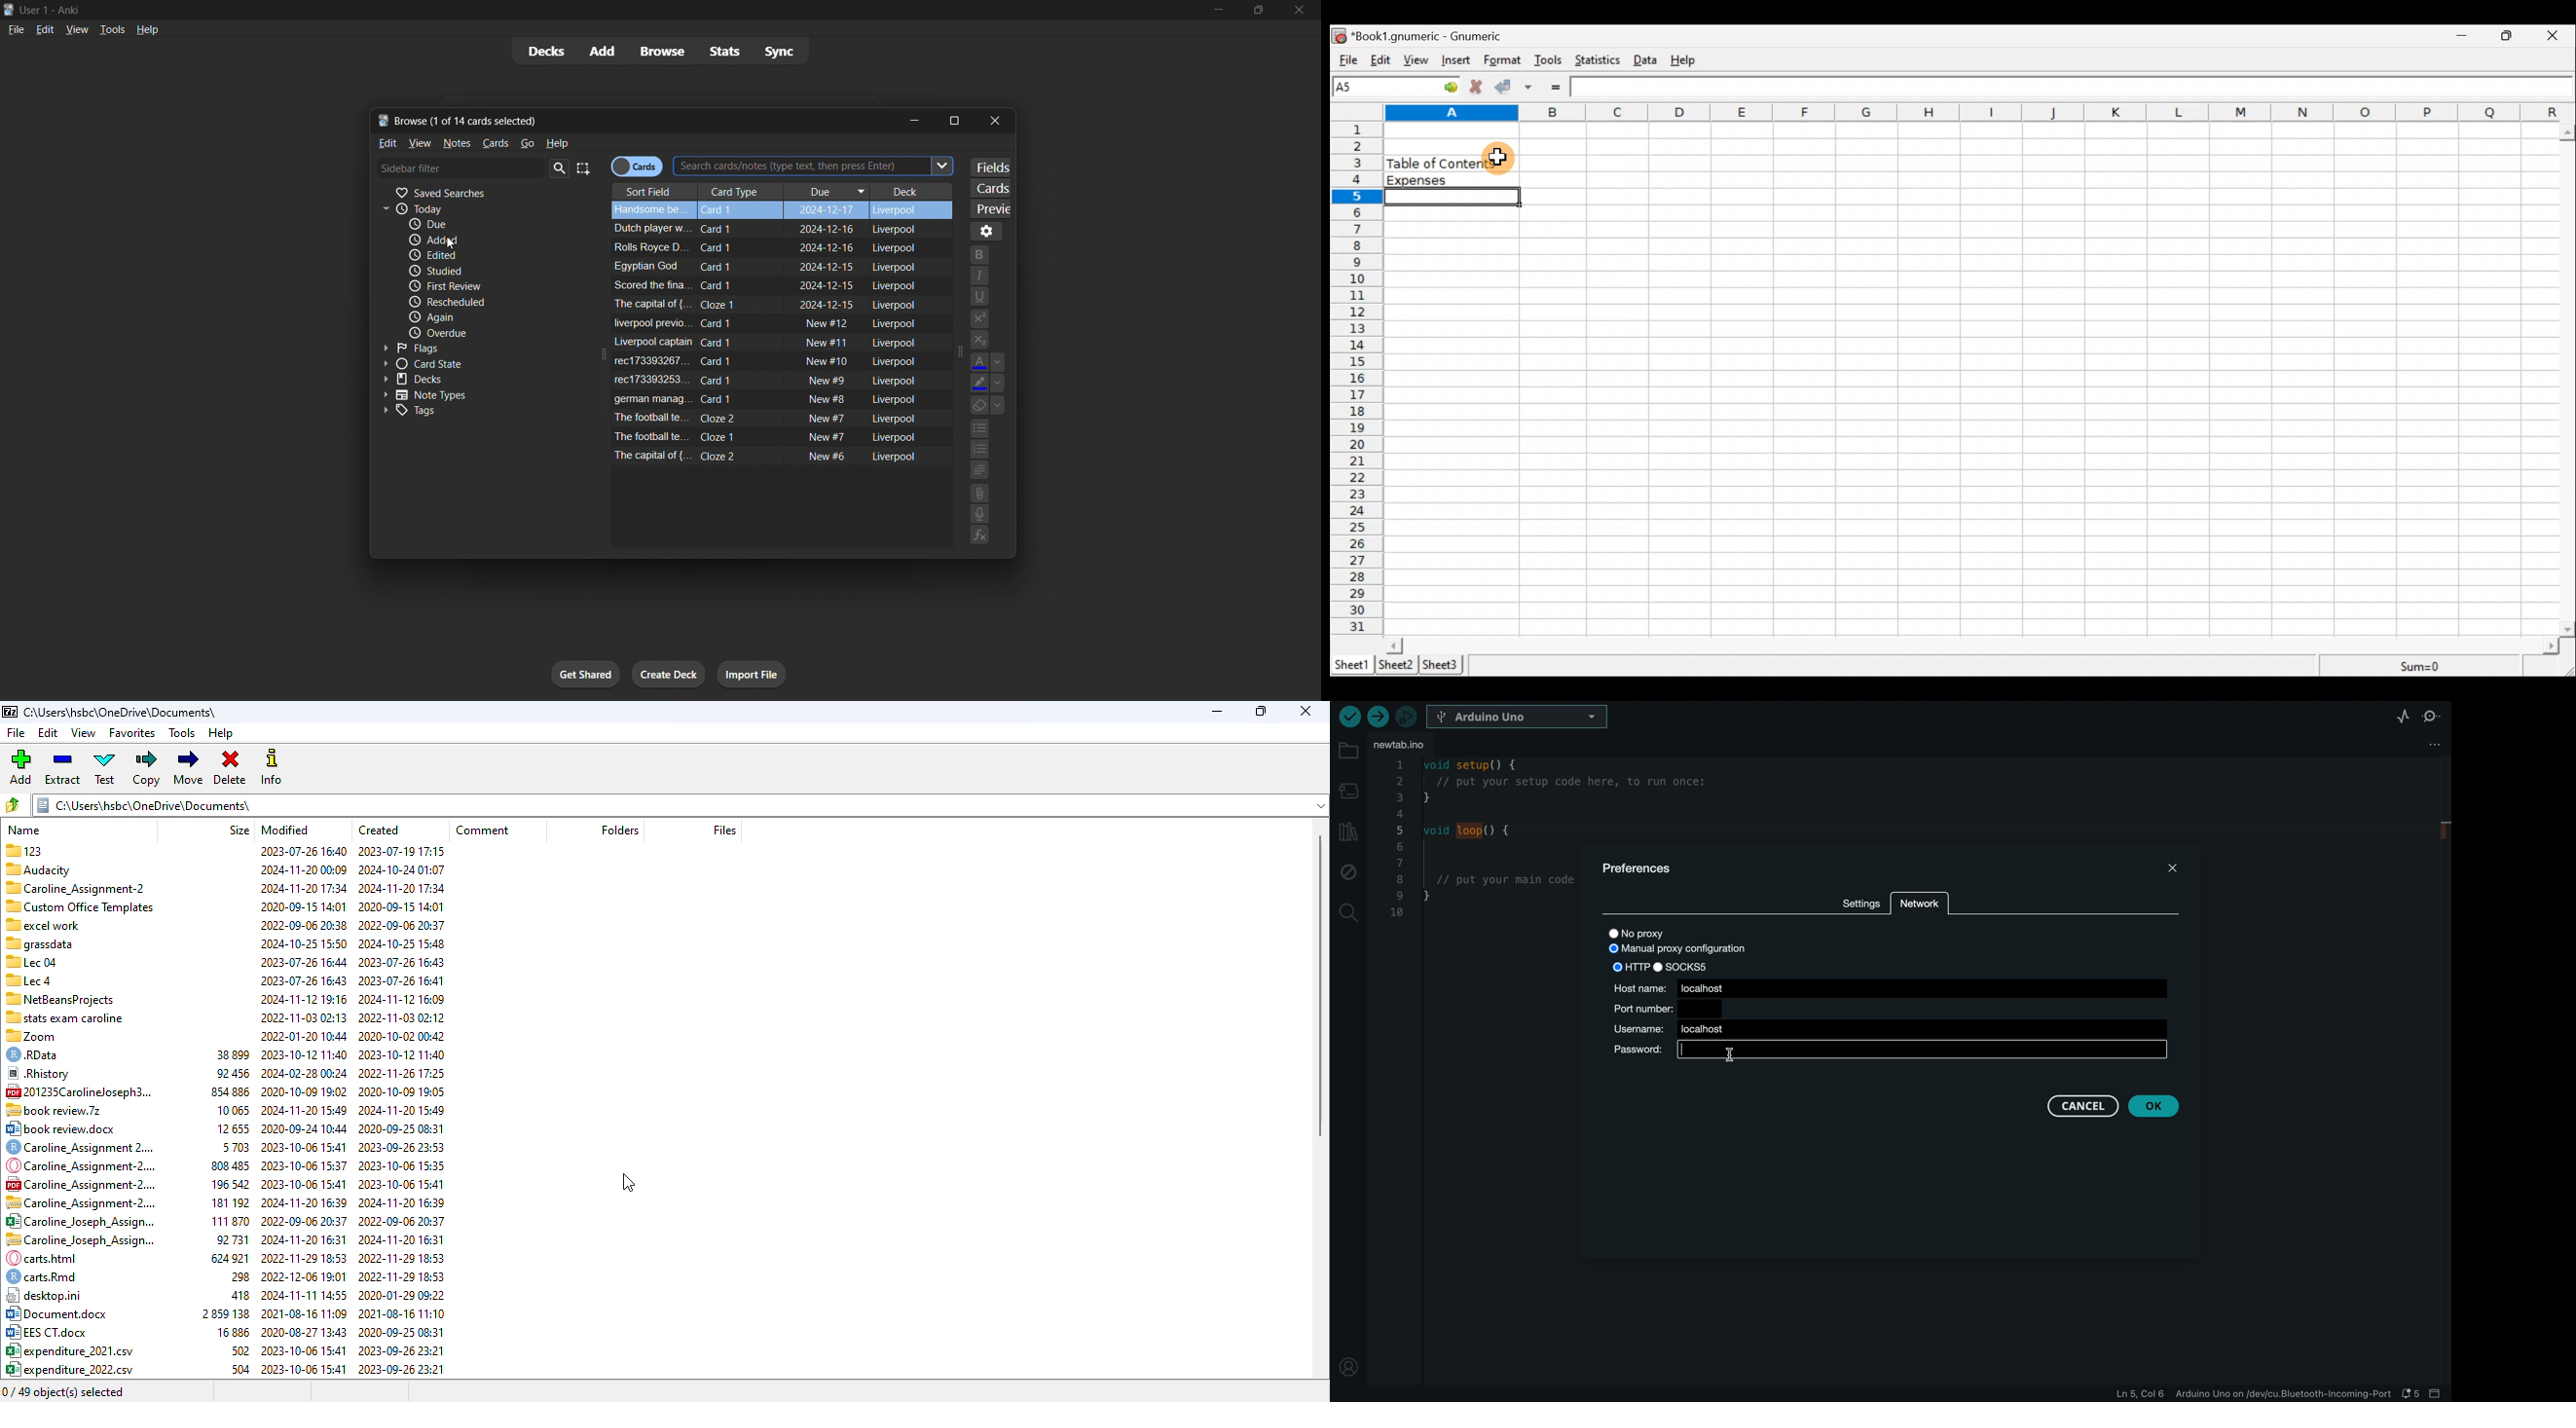 The image size is (2576, 1428). Describe the element at coordinates (782, 54) in the screenshot. I see `sync` at that location.